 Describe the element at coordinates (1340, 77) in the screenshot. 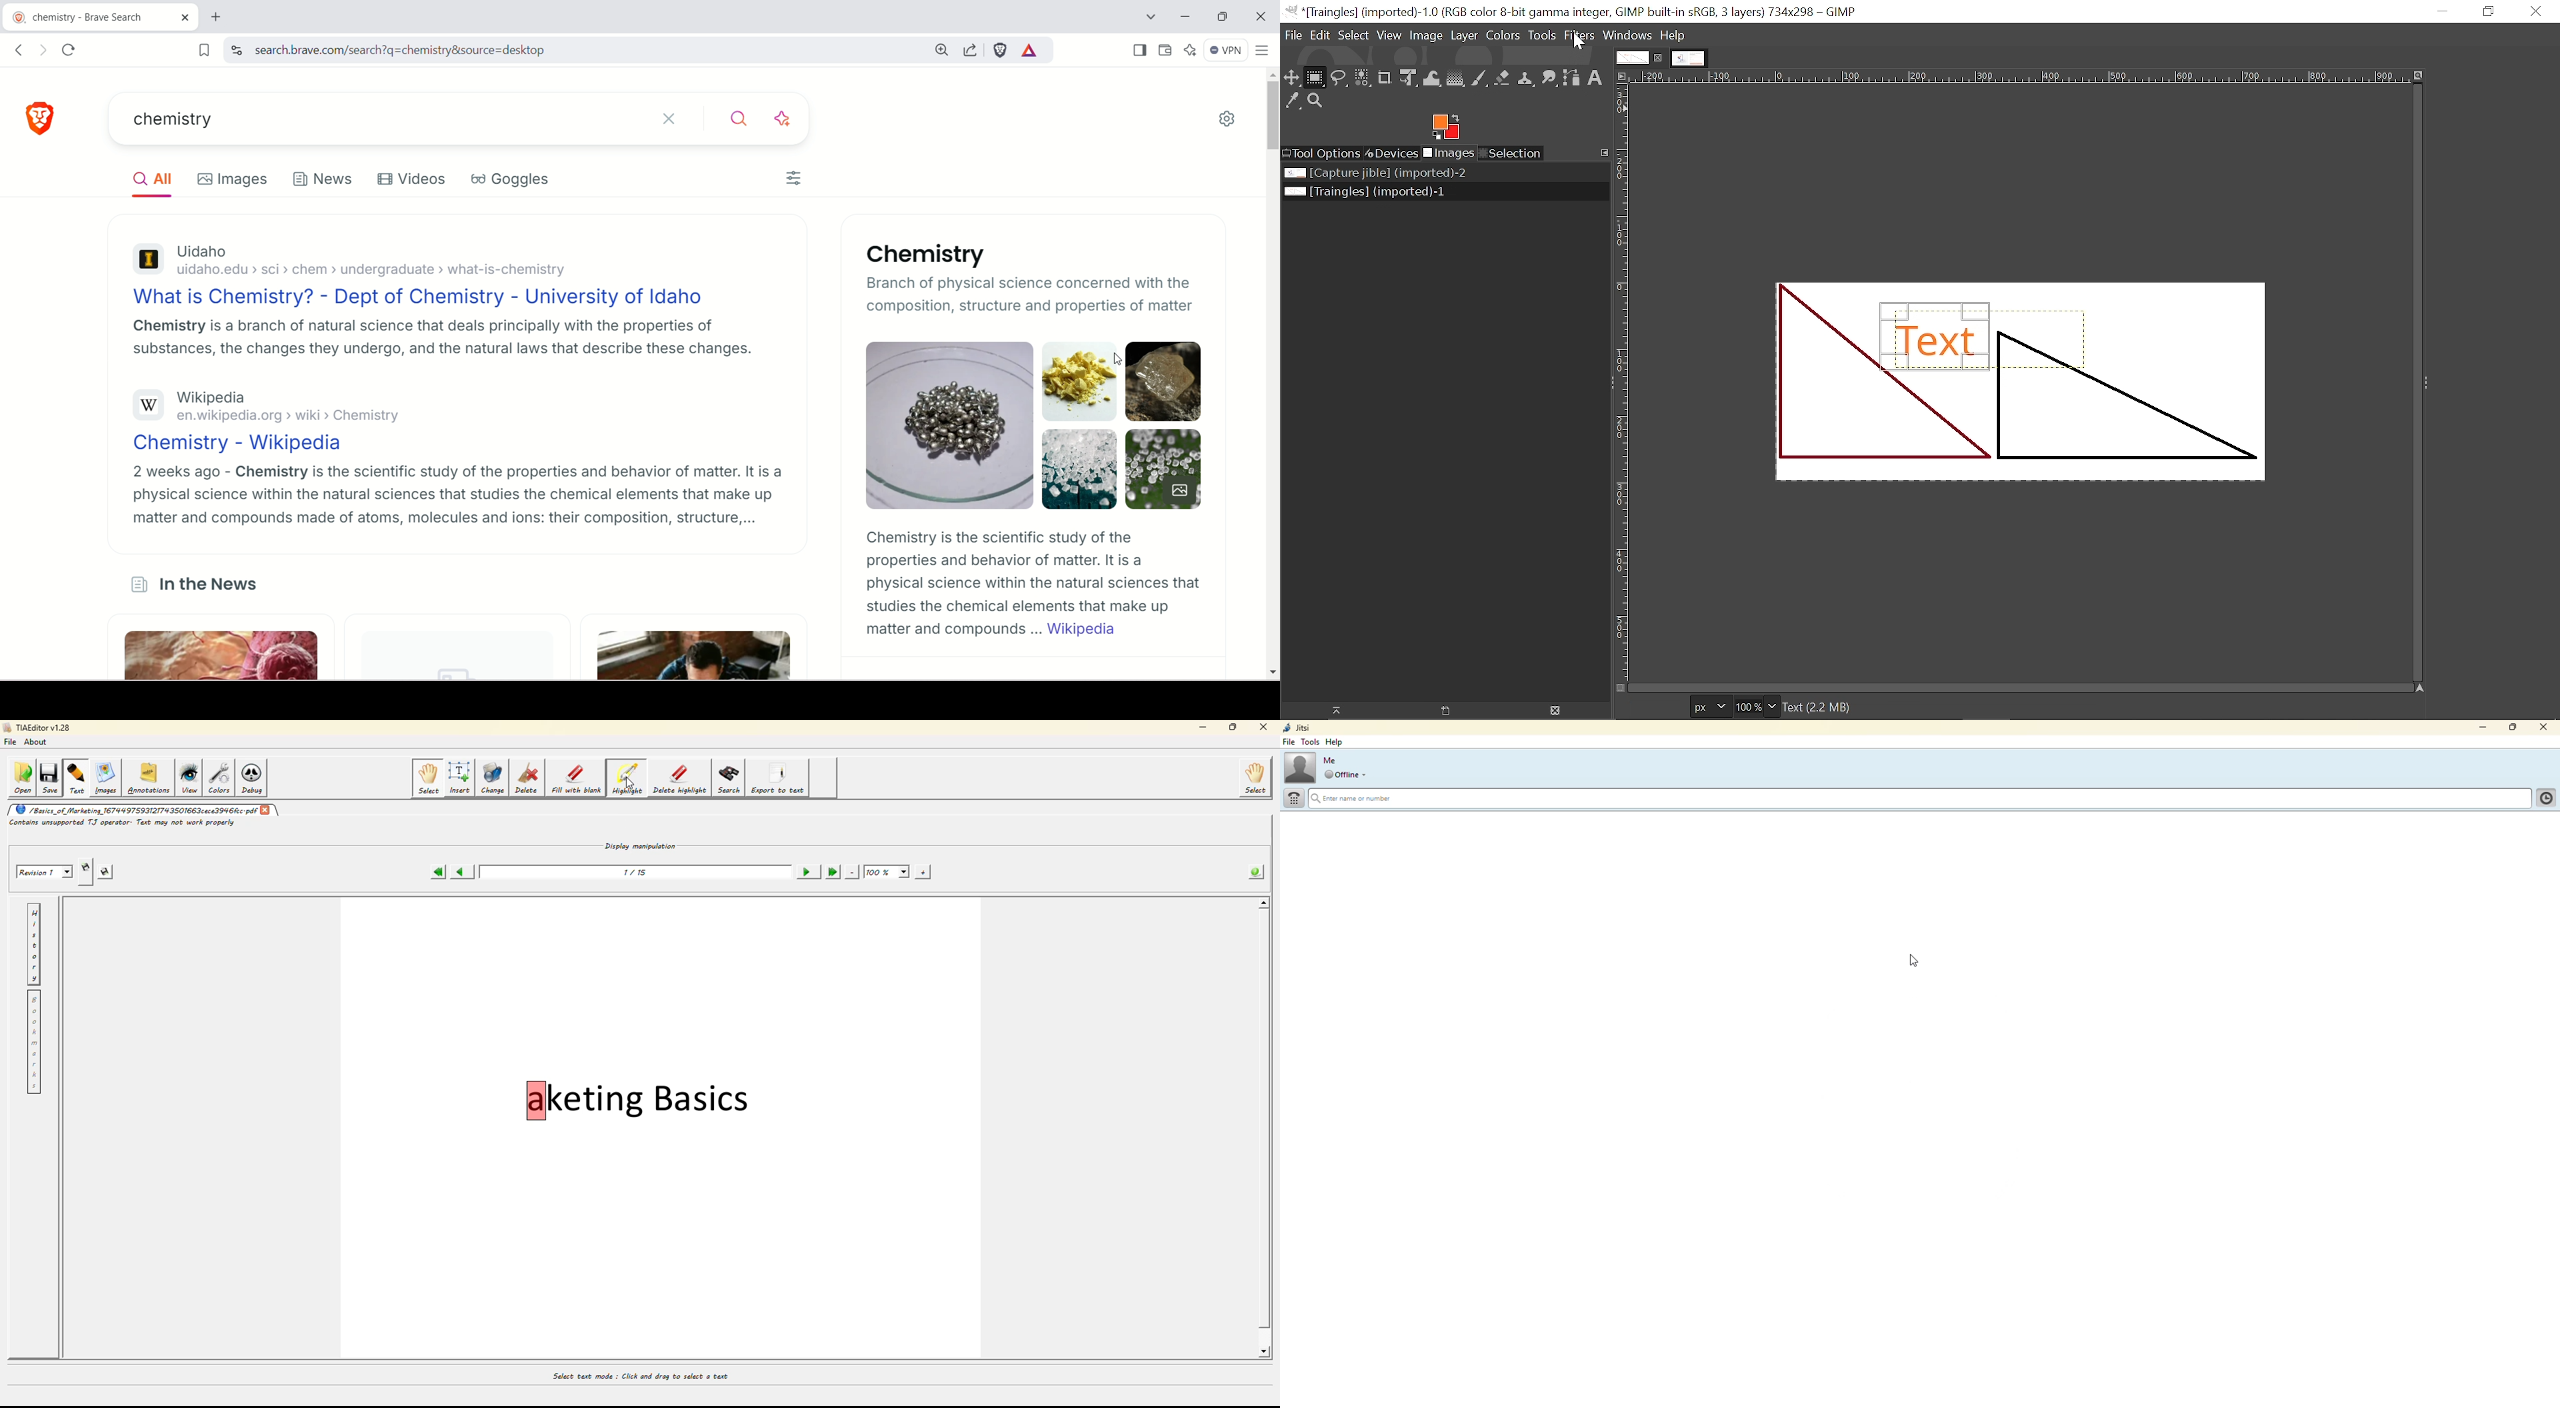

I see `Free select` at that location.